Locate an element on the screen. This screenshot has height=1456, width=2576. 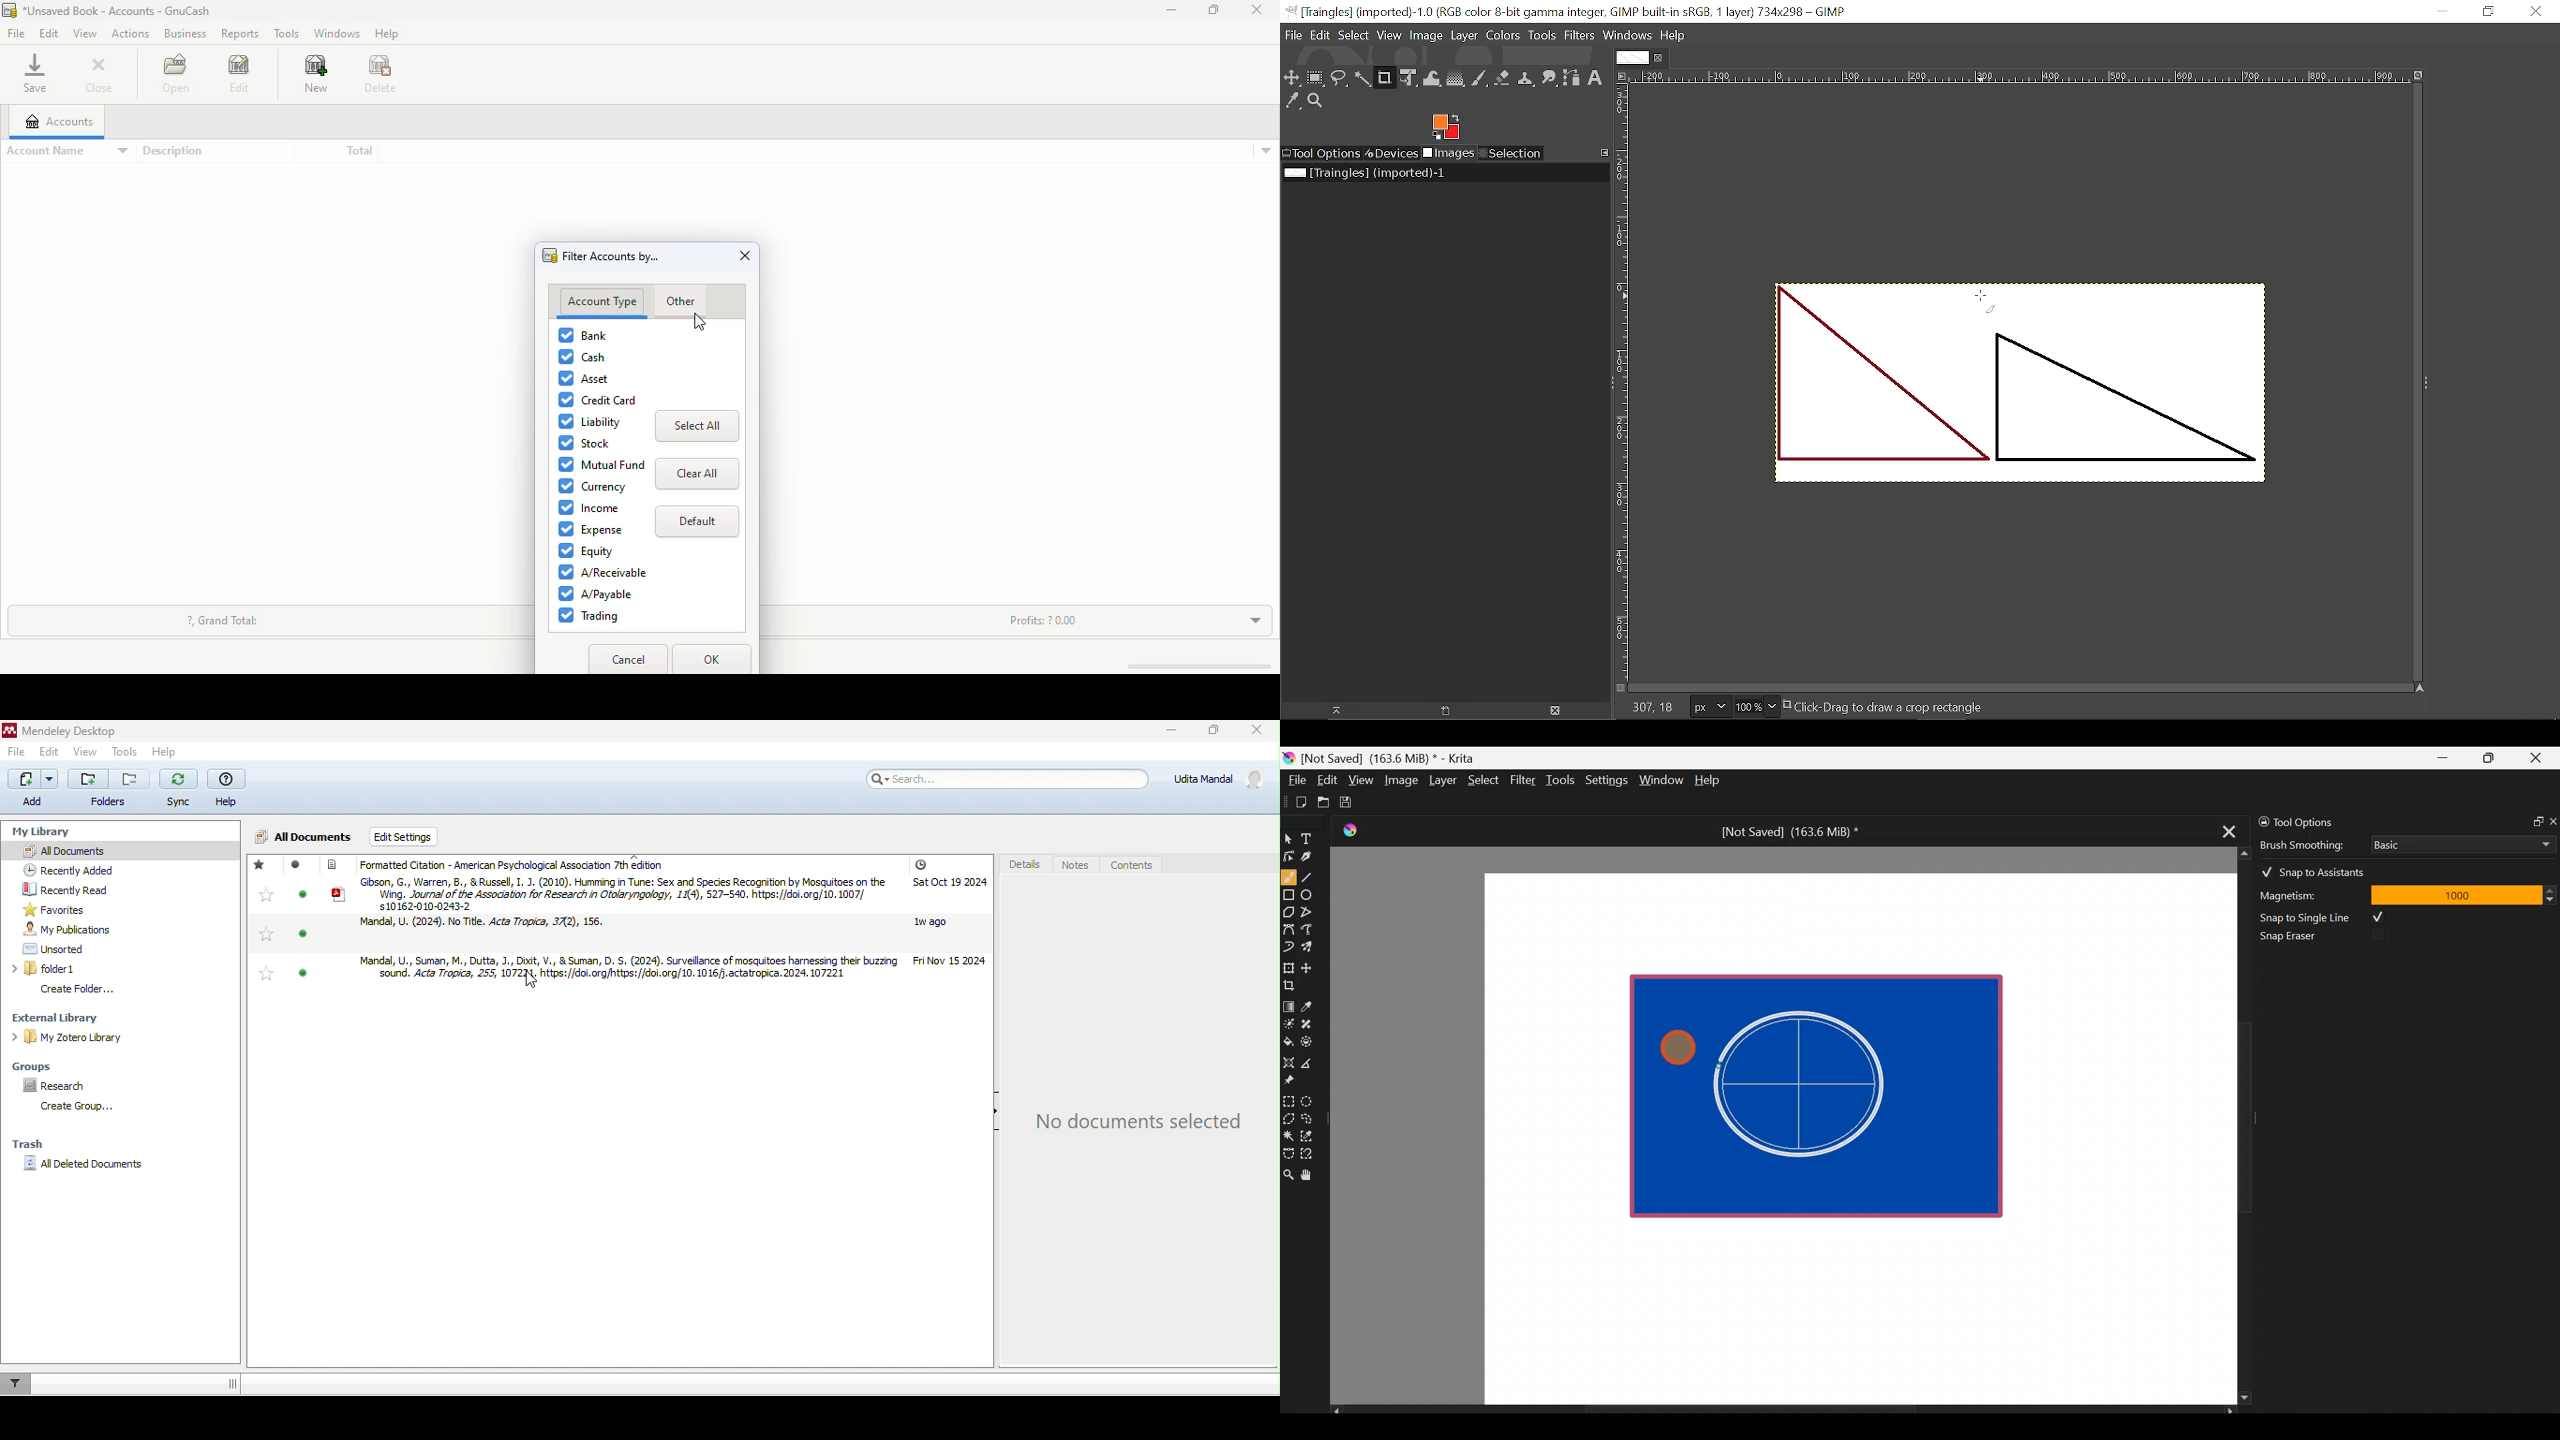
help is located at coordinates (227, 789).